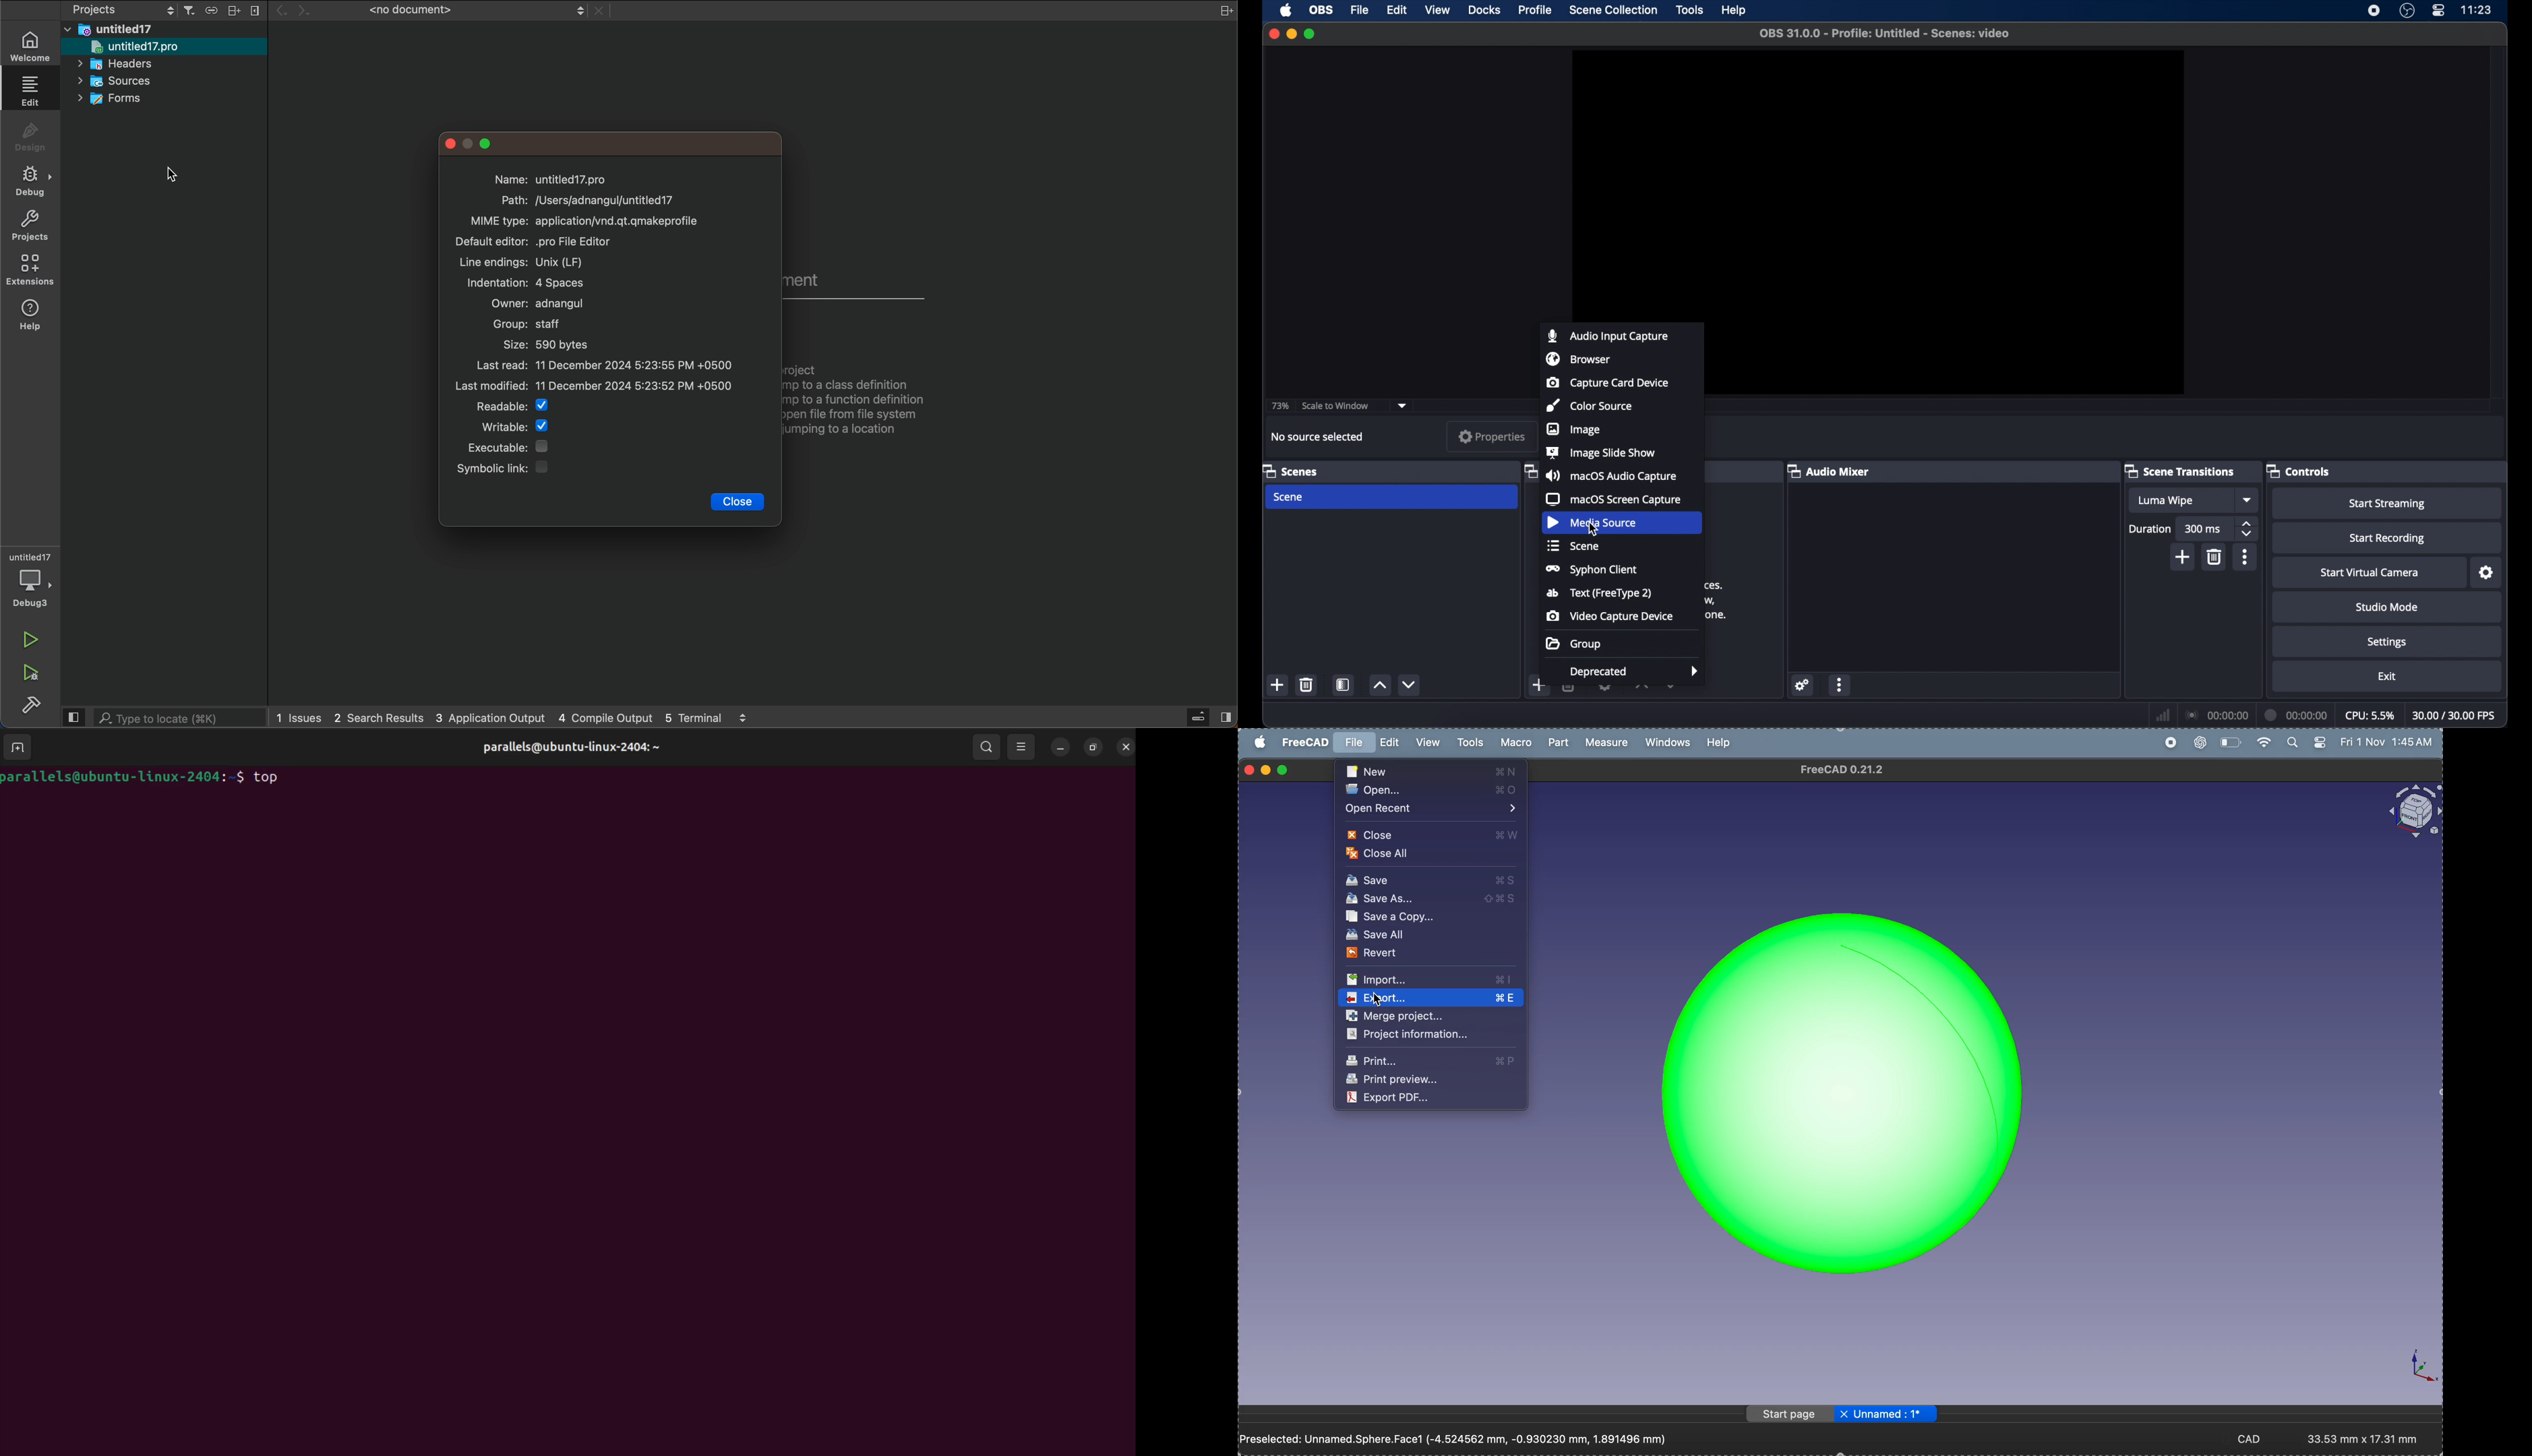 This screenshot has height=1456, width=2548. What do you see at coordinates (1356, 745) in the screenshot?
I see `file` at bounding box center [1356, 745].